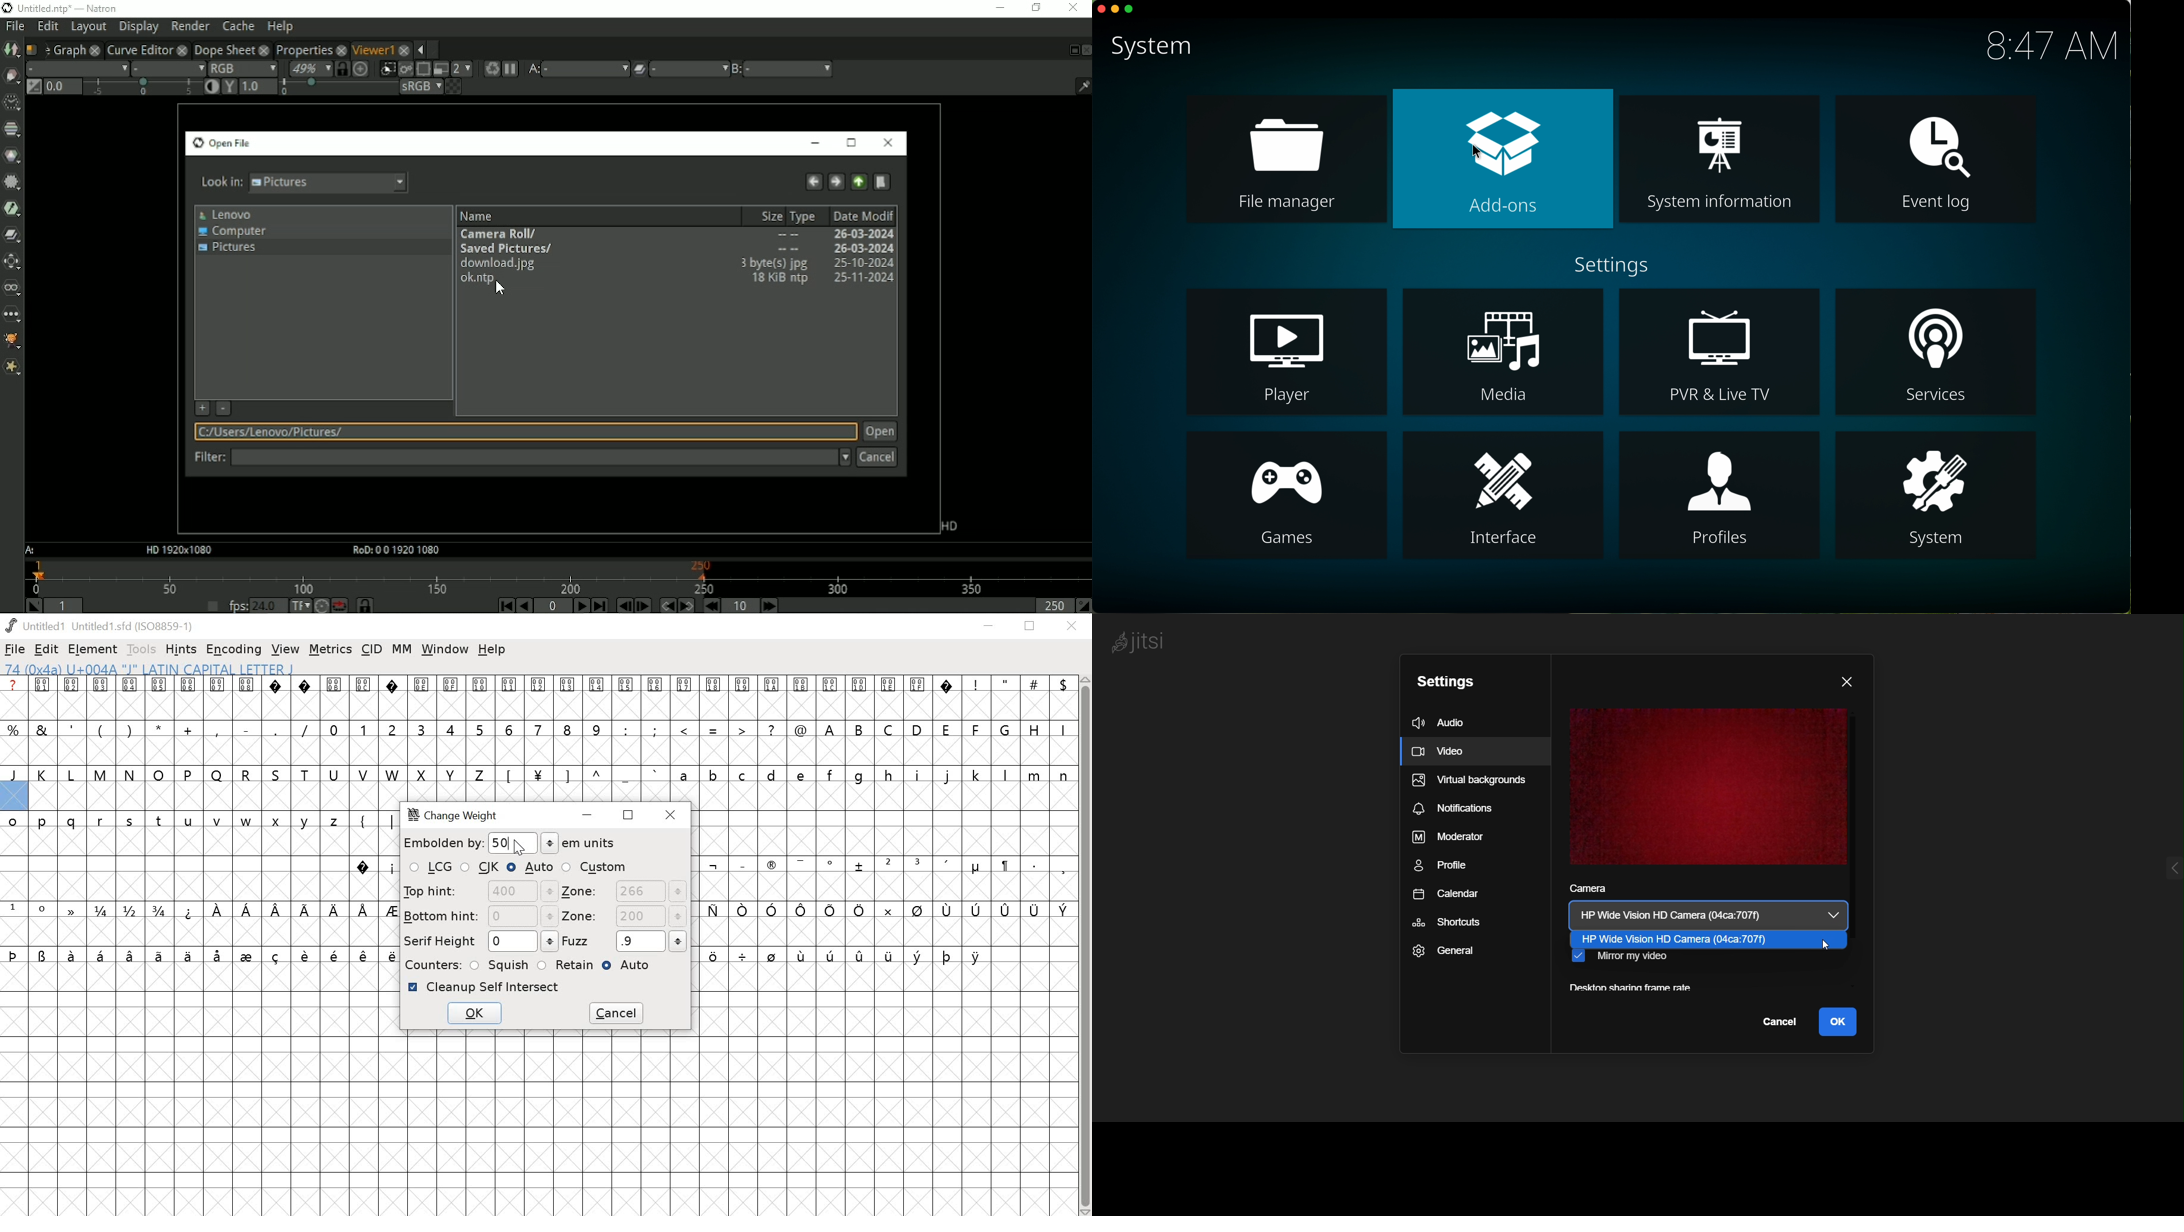  What do you see at coordinates (470, 843) in the screenshot?
I see `embolden by` at bounding box center [470, 843].